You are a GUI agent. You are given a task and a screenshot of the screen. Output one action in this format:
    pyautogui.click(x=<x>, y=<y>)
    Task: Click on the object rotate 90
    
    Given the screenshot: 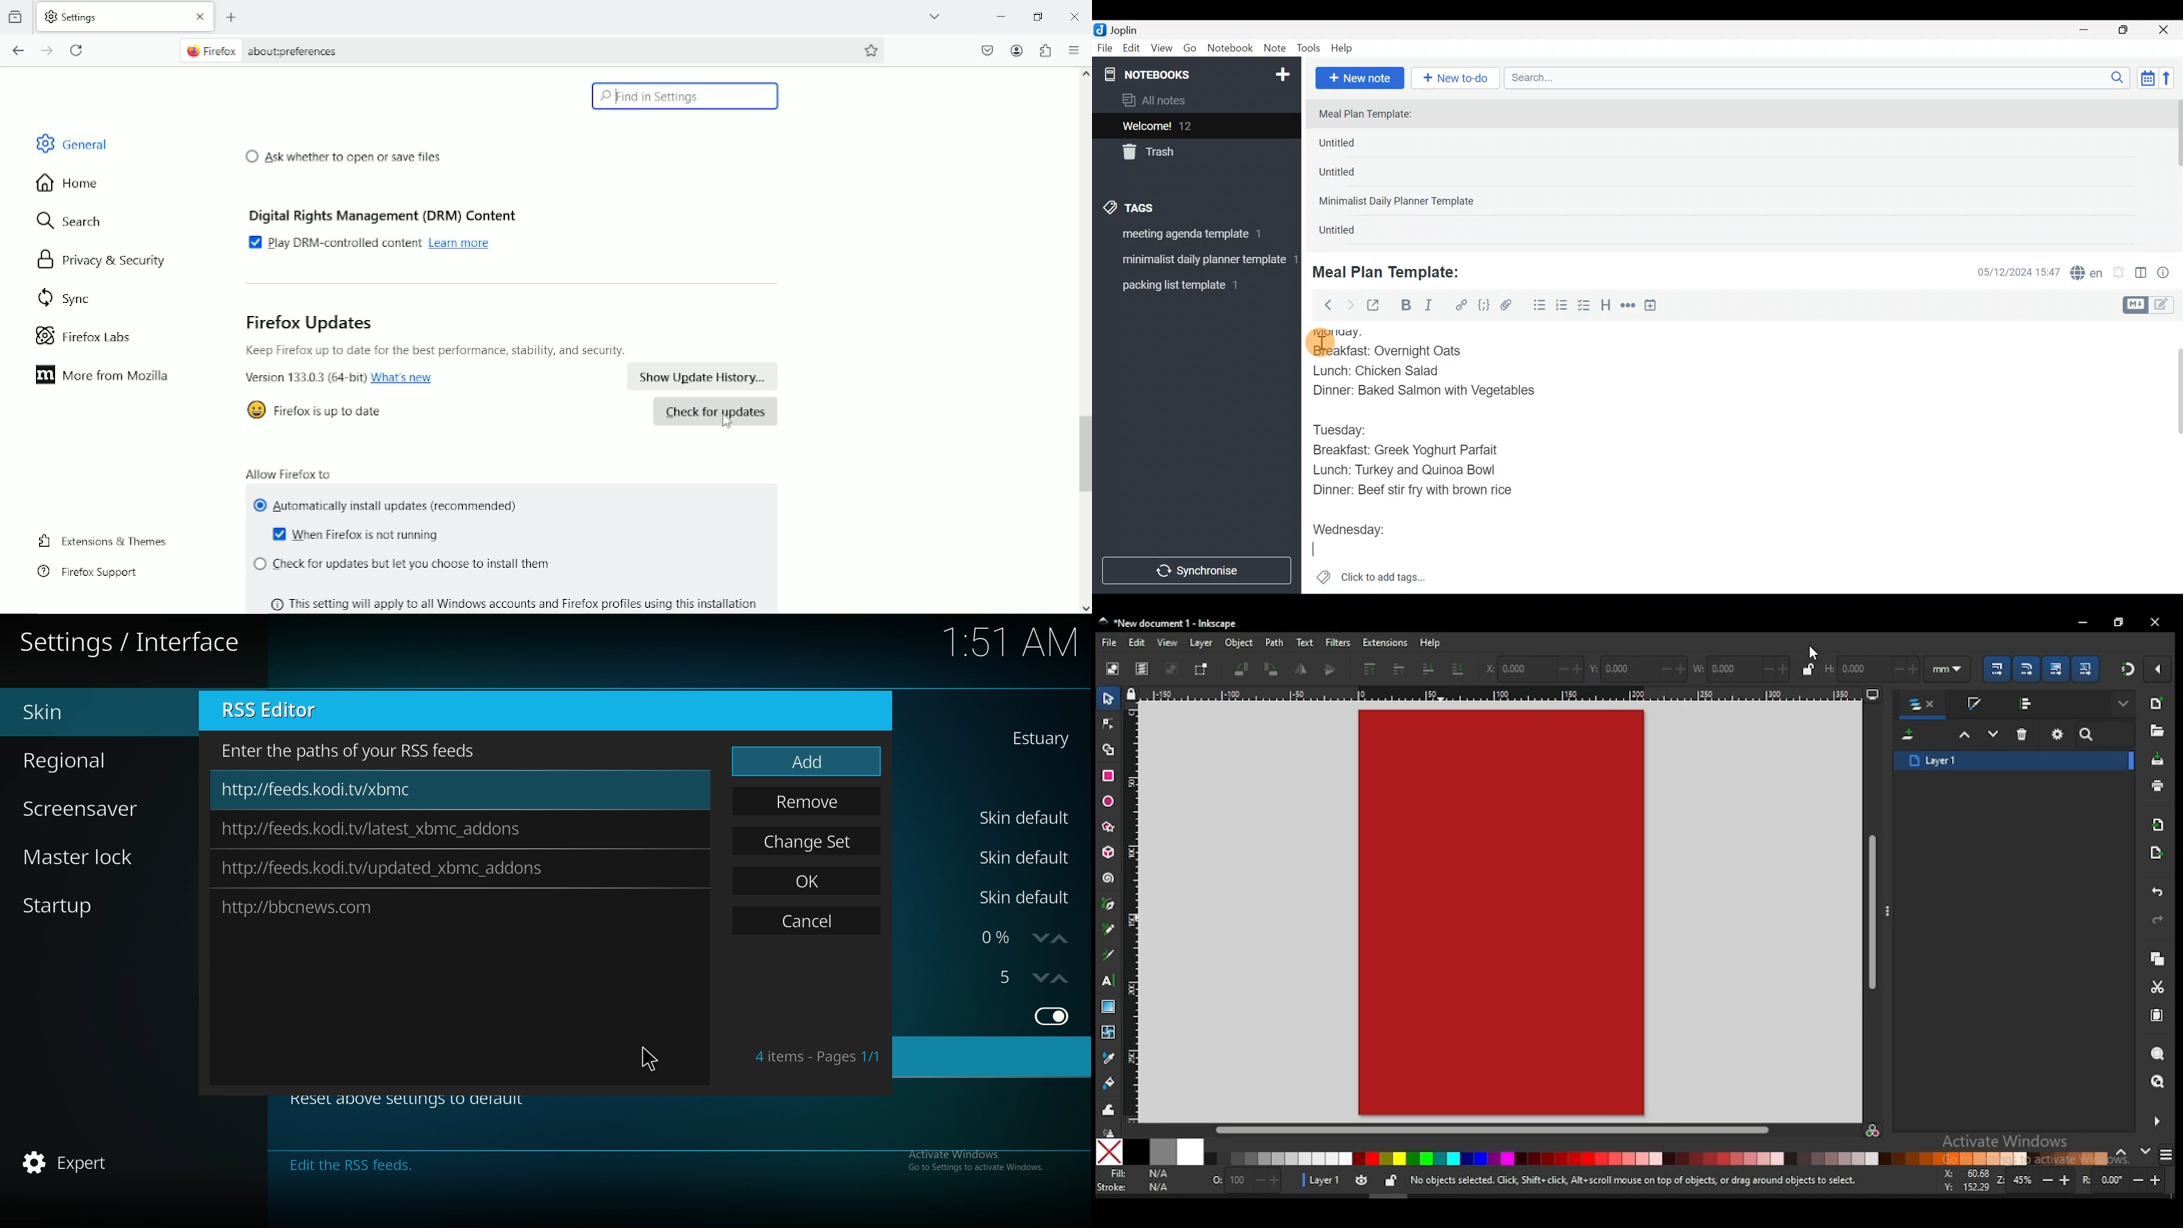 What is the action you would take?
    pyautogui.click(x=1273, y=669)
    